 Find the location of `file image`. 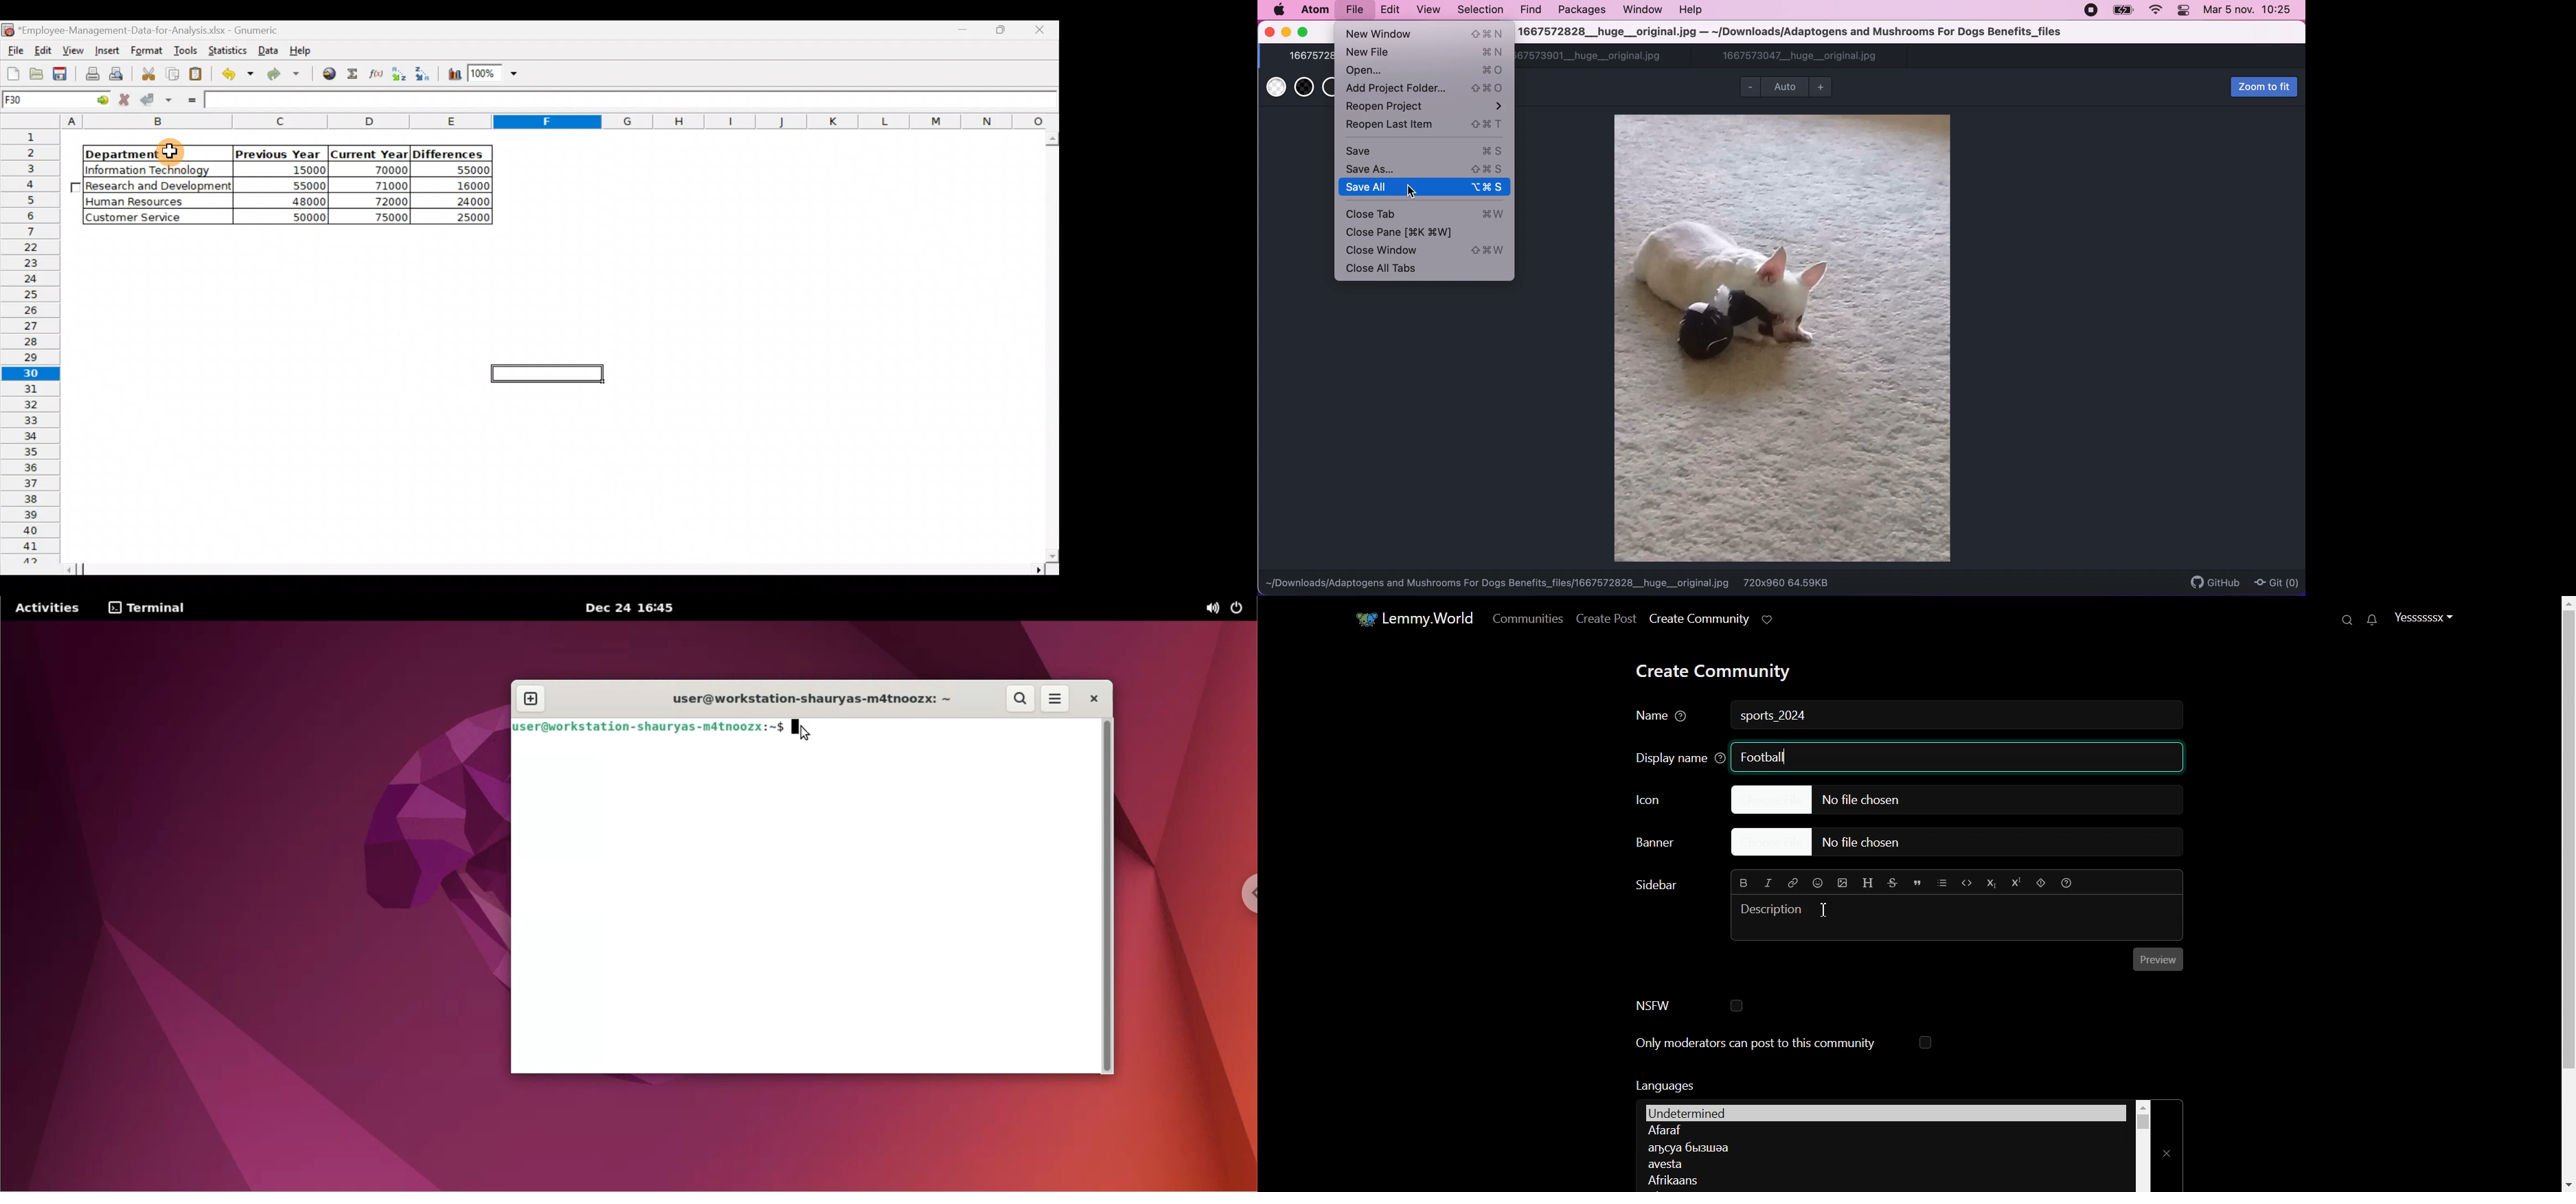

file image is located at coordinates (1783, 337).